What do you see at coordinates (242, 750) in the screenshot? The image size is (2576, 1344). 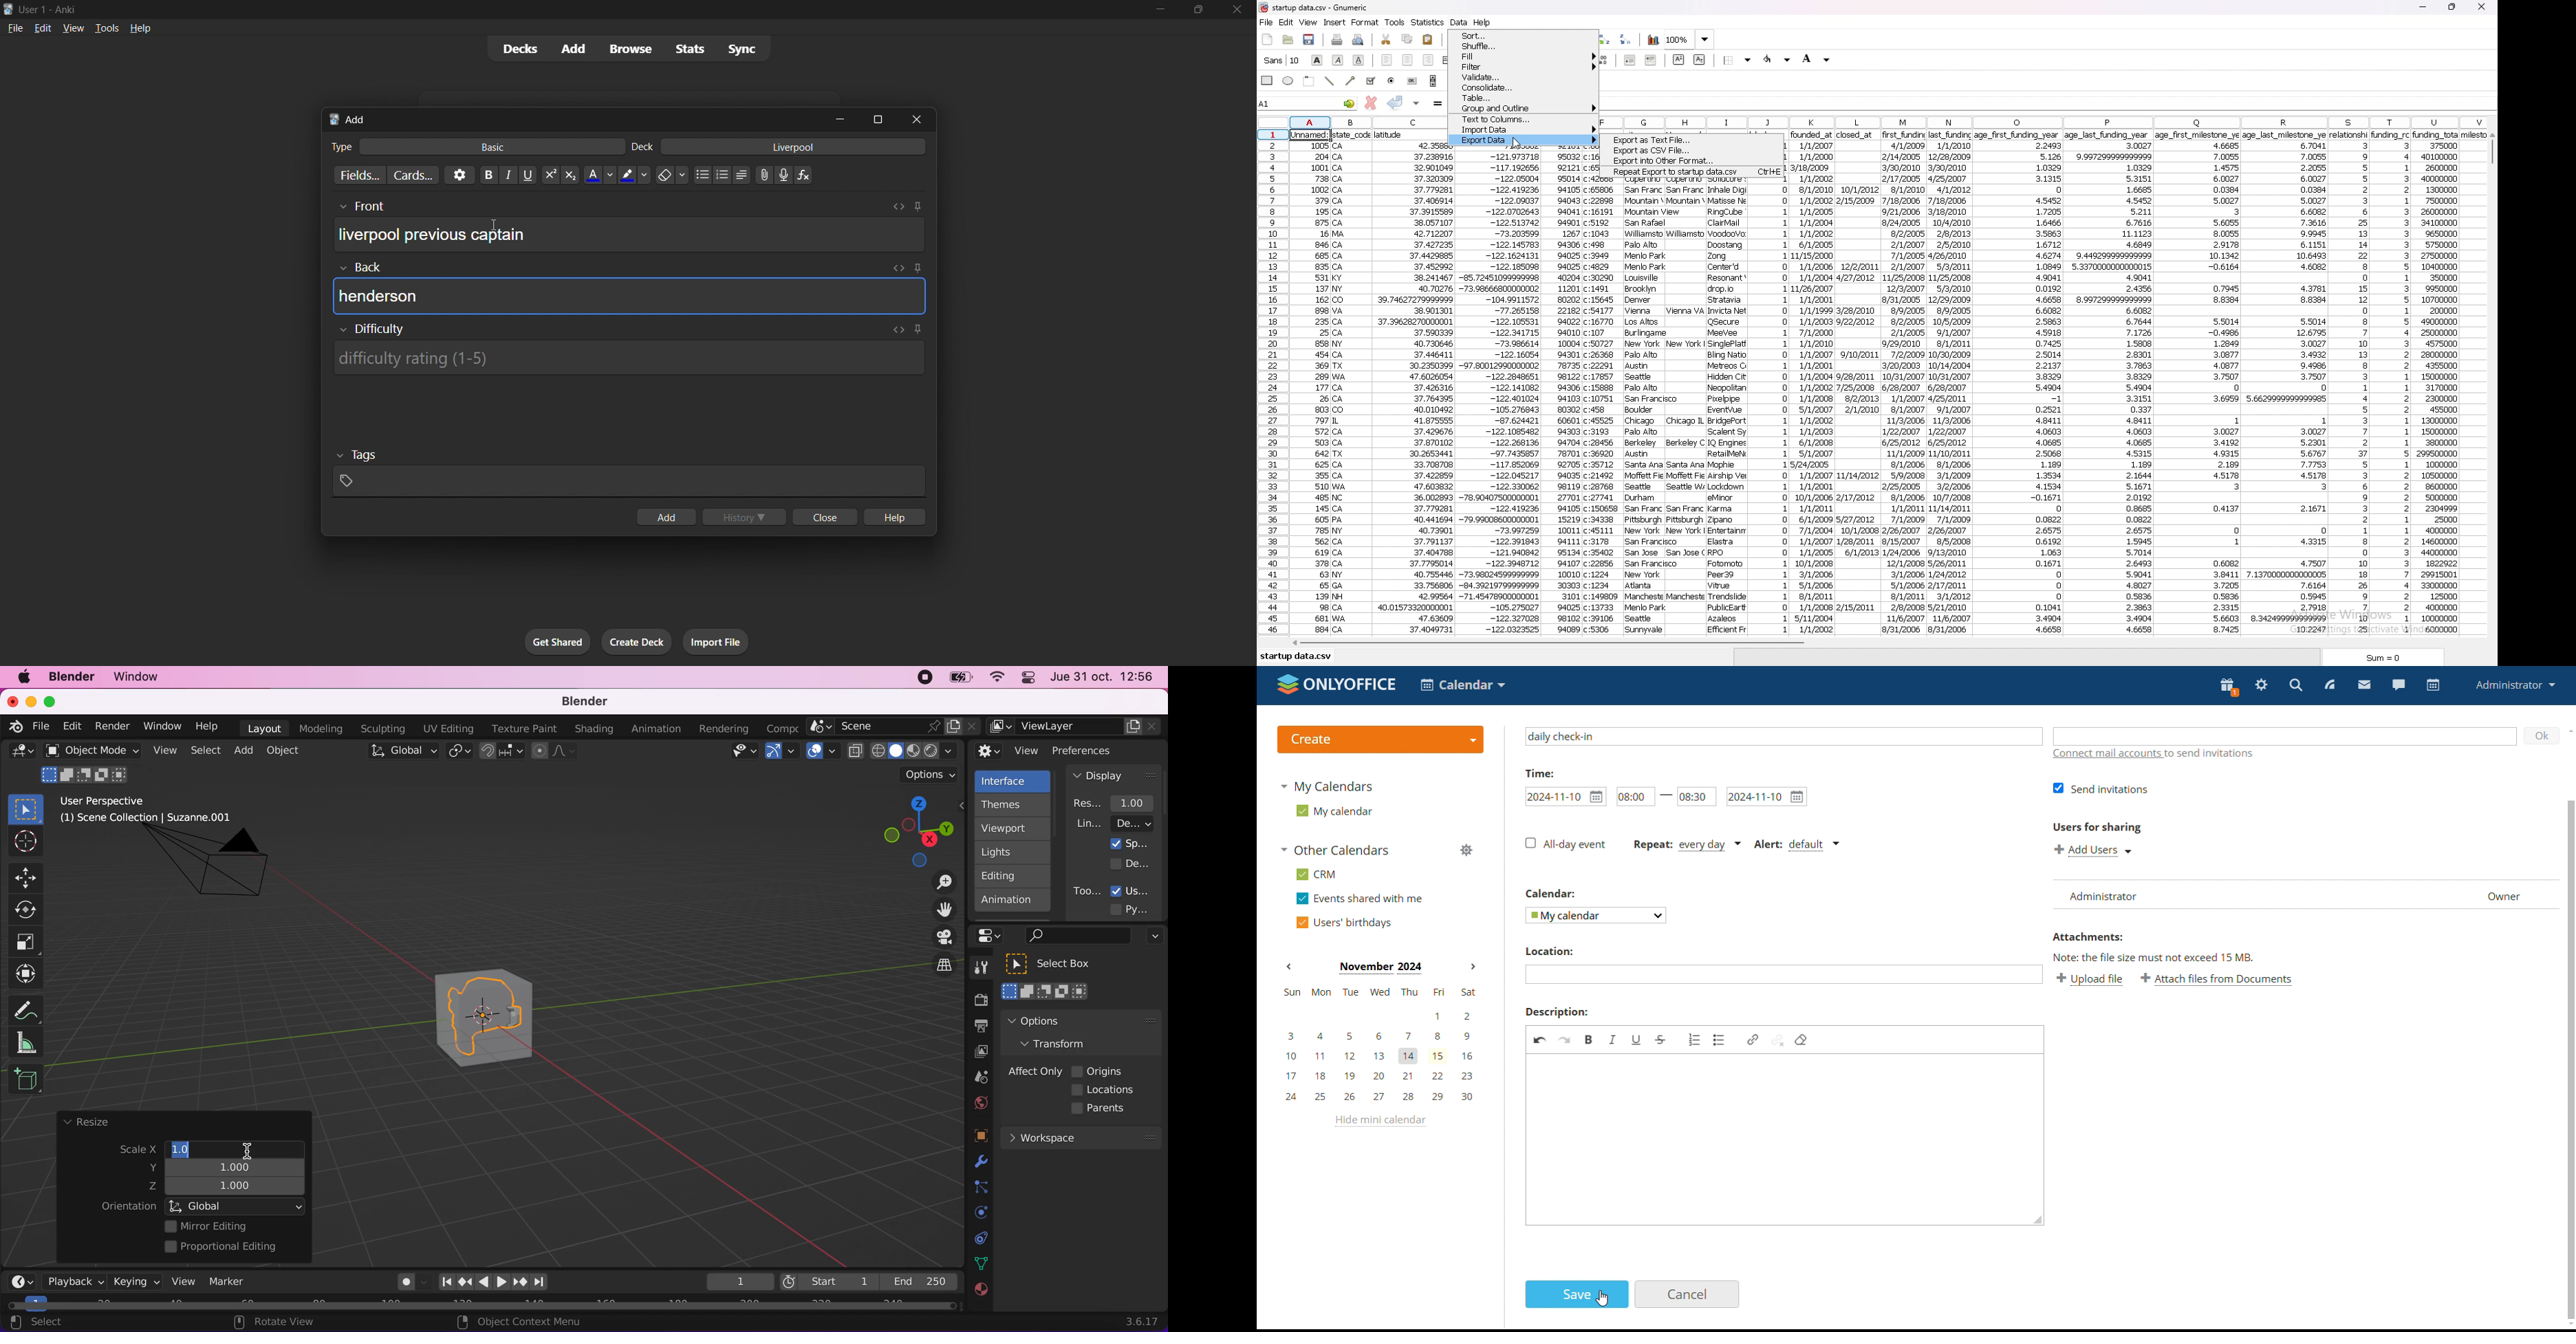 I see `add` at bounding box center [242, 750].